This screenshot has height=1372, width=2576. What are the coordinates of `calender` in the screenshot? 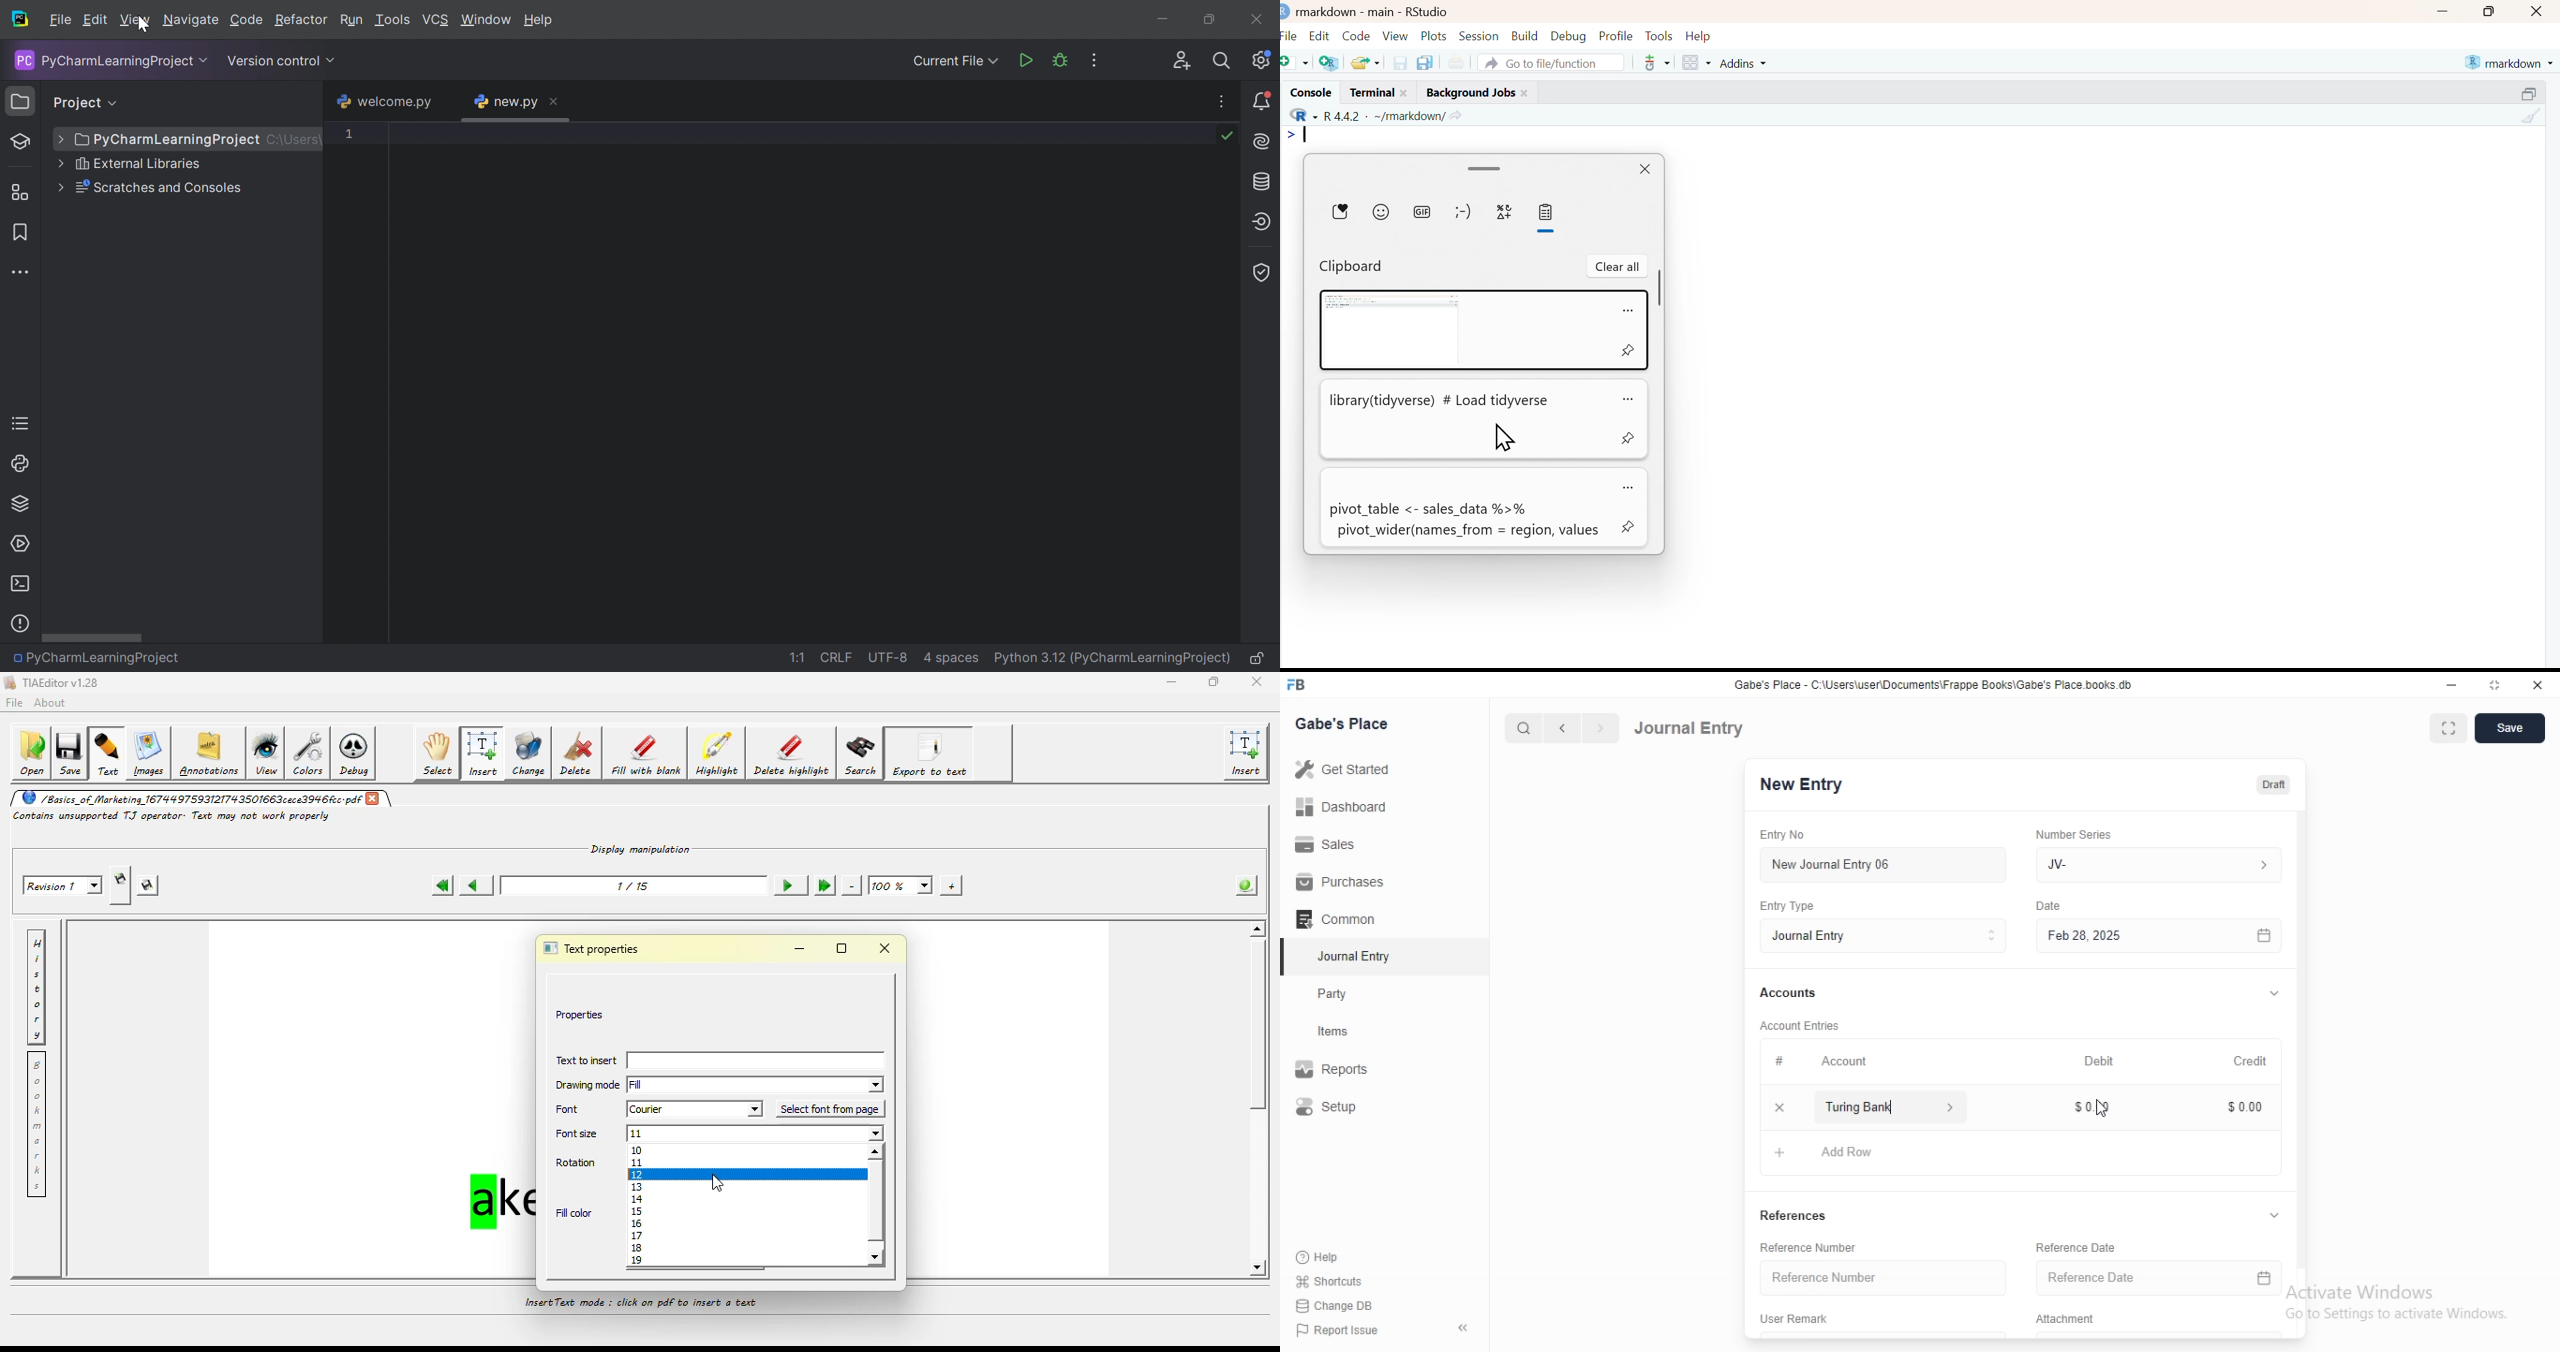 It's located at (2265, 1281).